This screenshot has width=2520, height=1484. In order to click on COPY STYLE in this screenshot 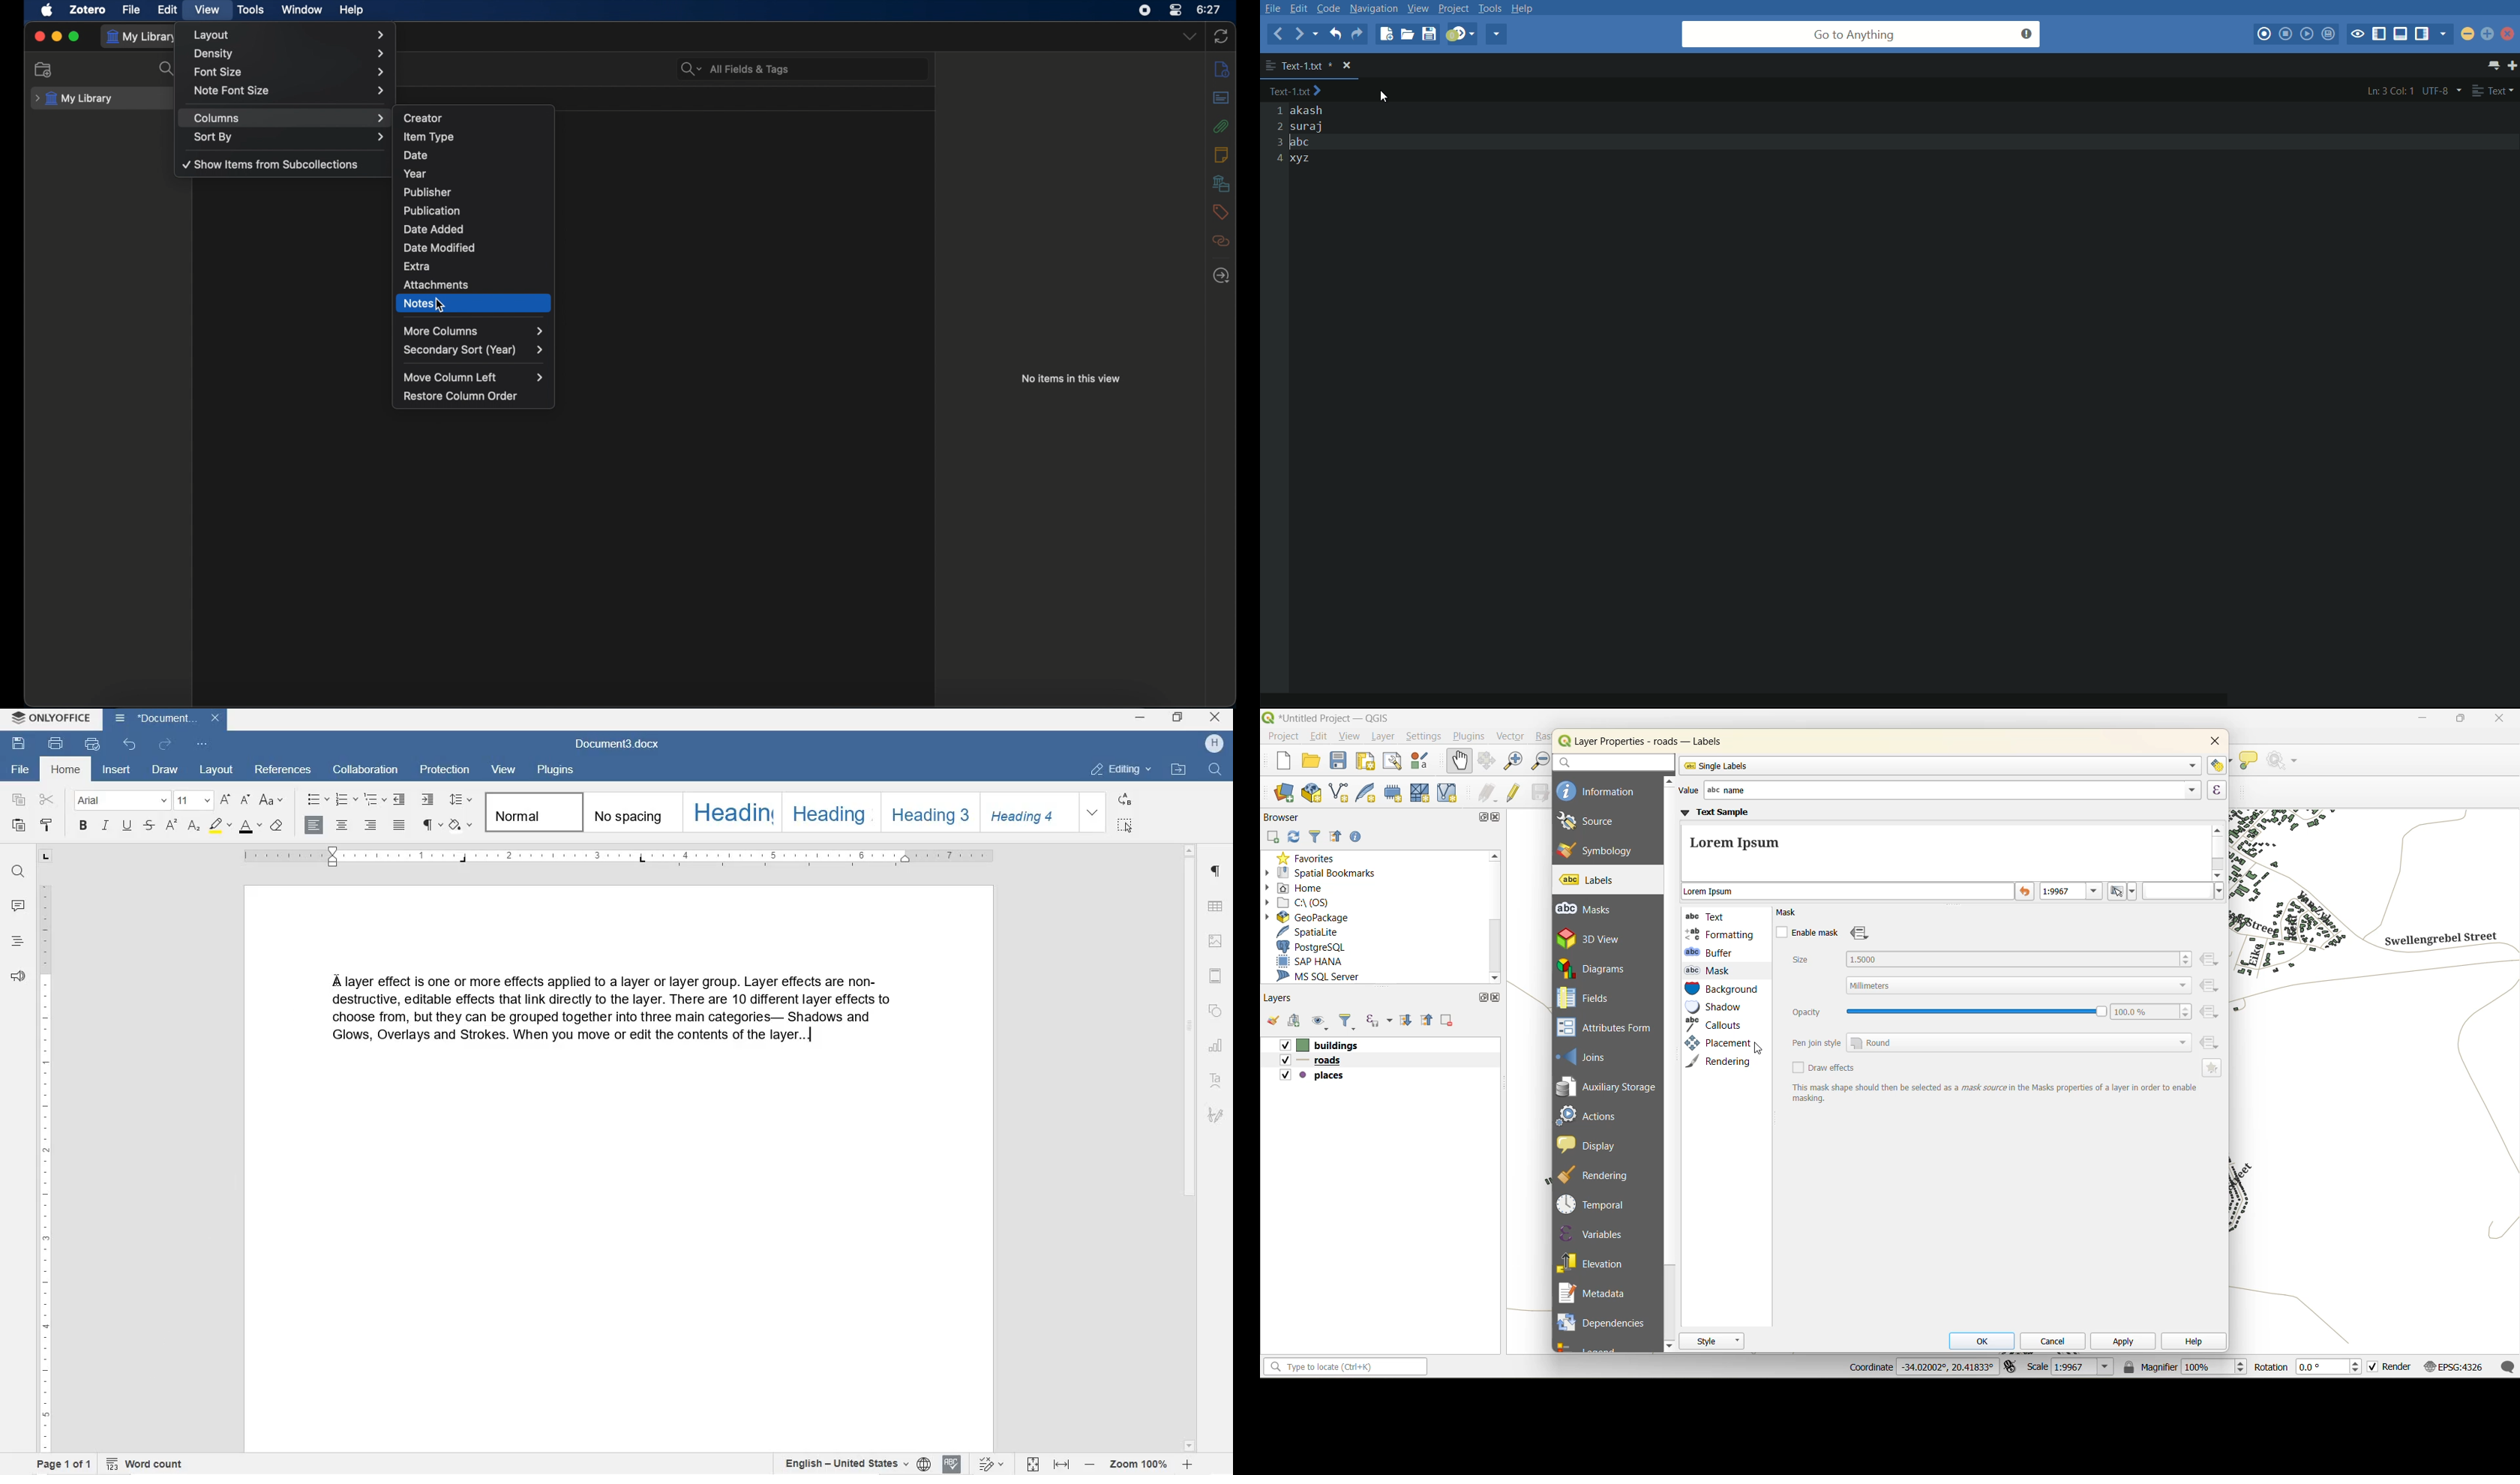, I will do `click(46, 825)`.